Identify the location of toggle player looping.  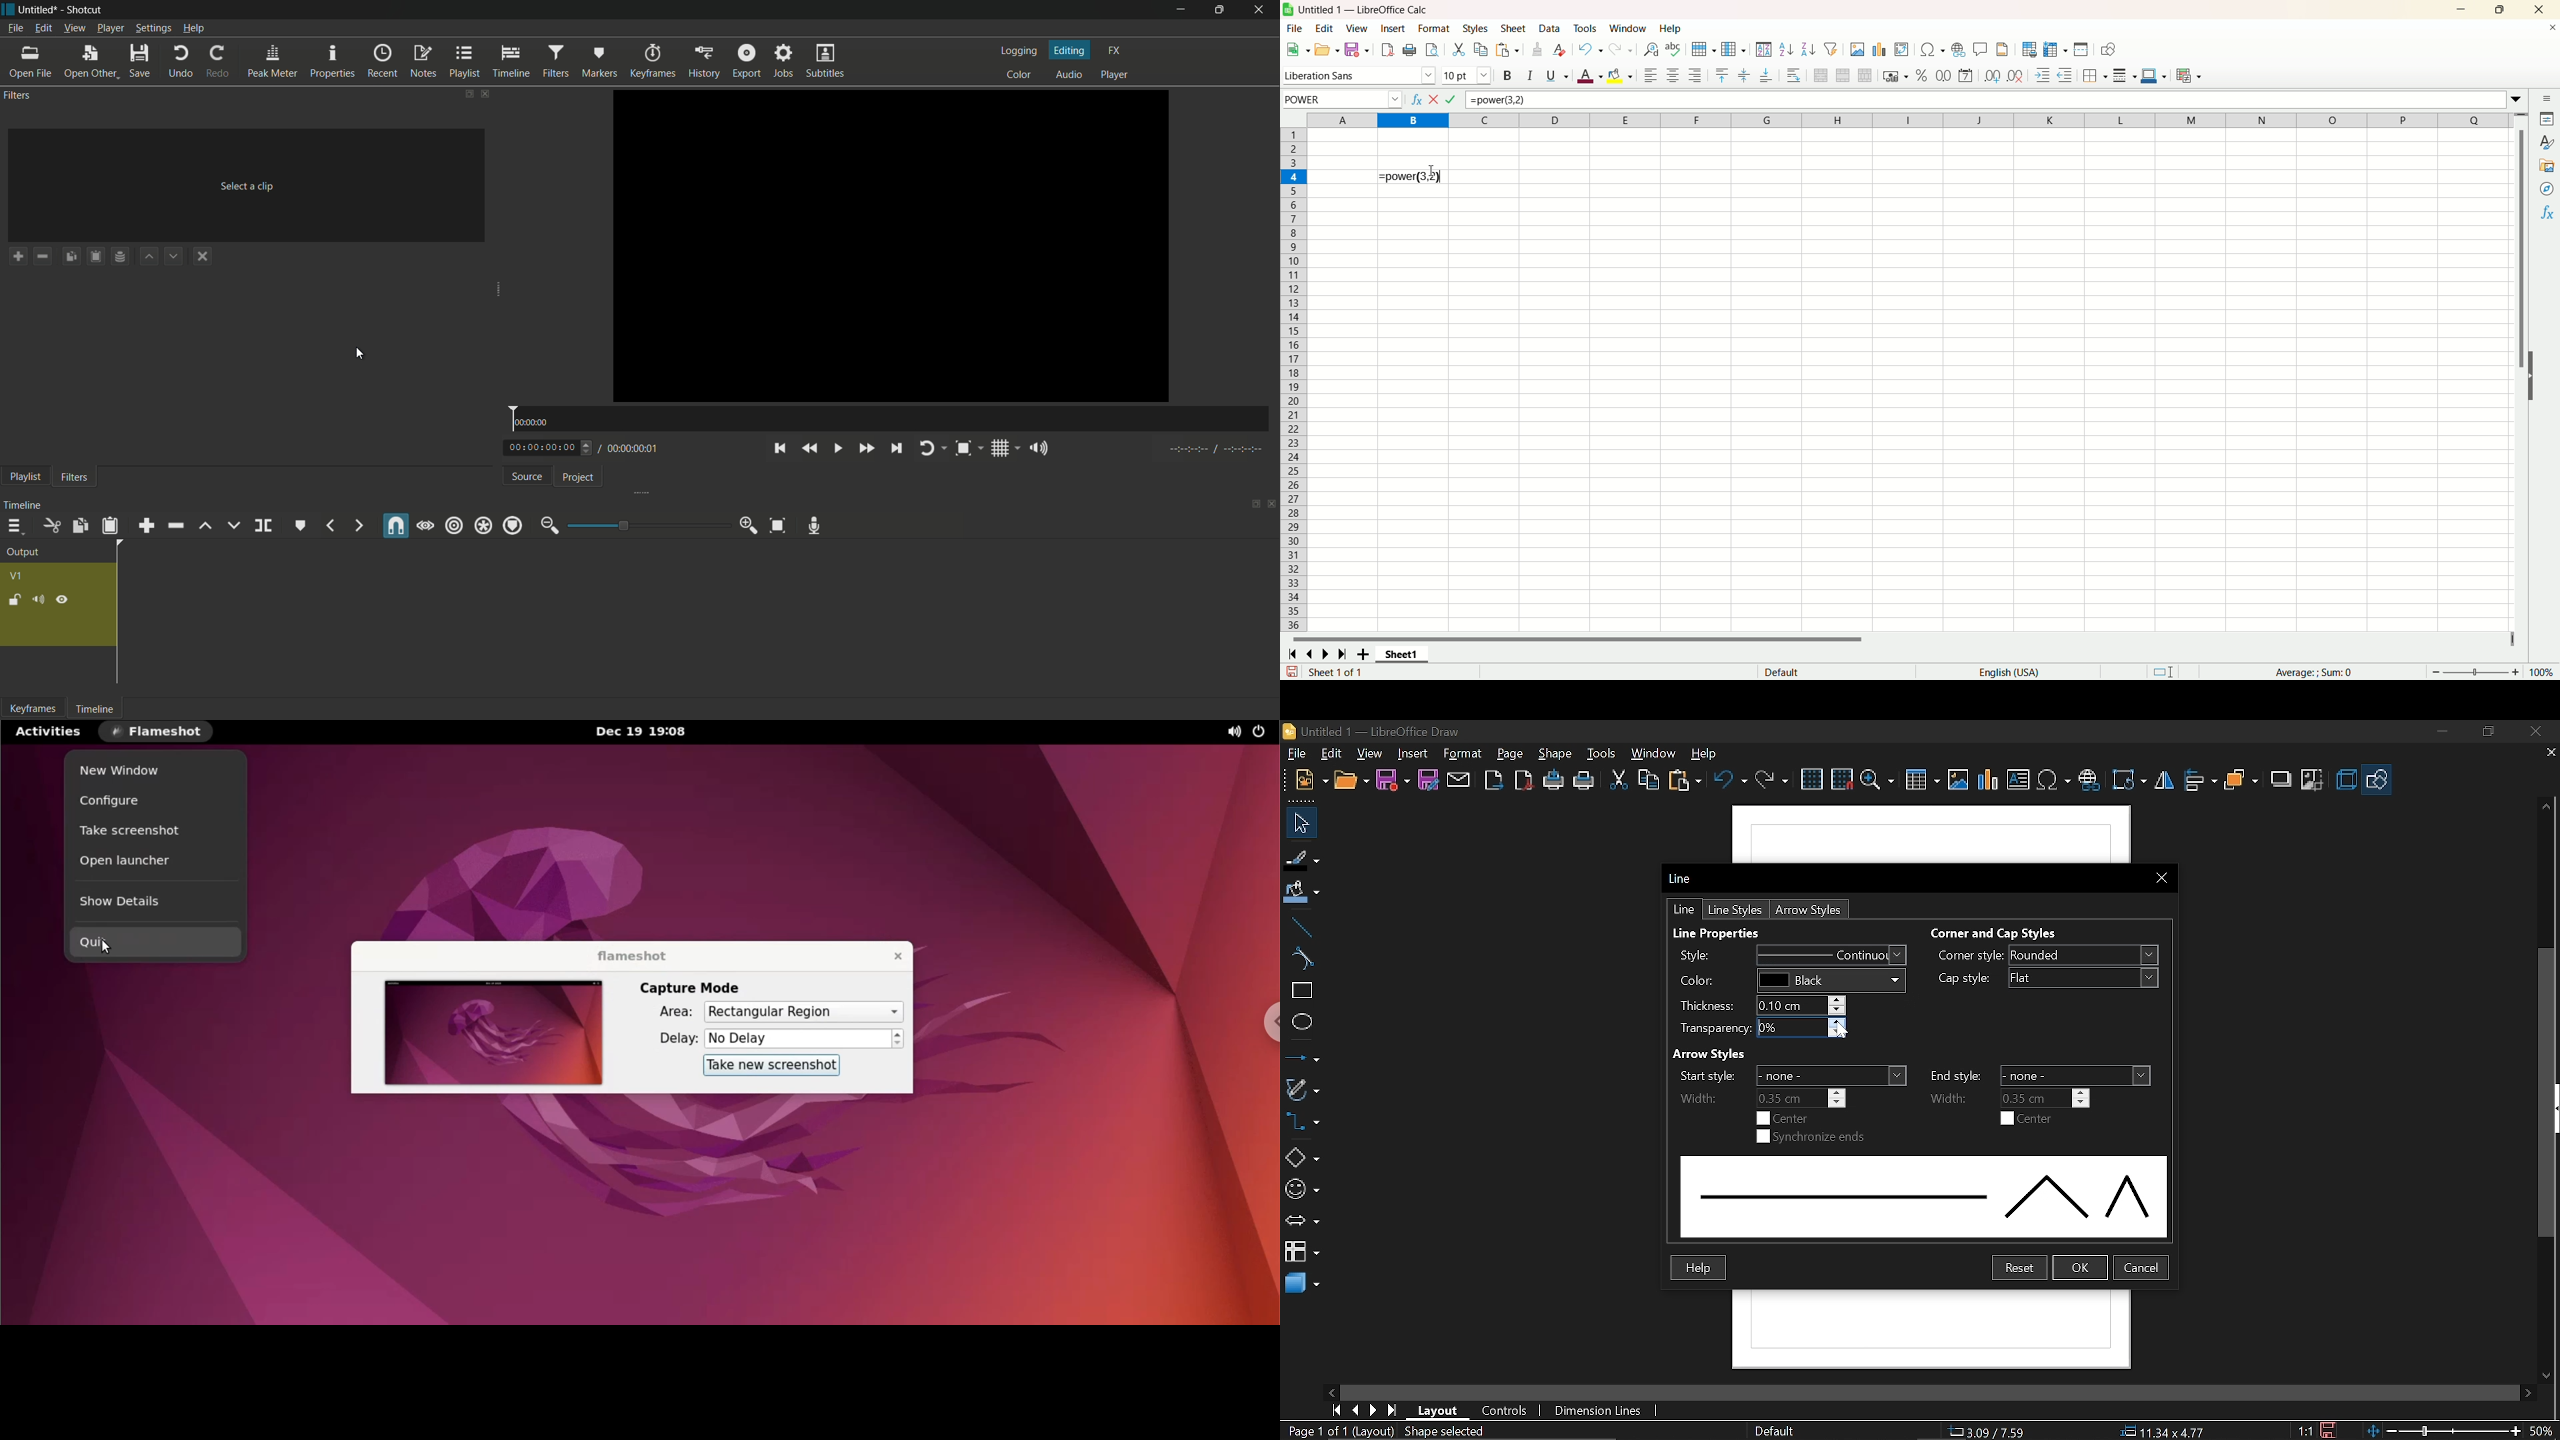
(927, 449).